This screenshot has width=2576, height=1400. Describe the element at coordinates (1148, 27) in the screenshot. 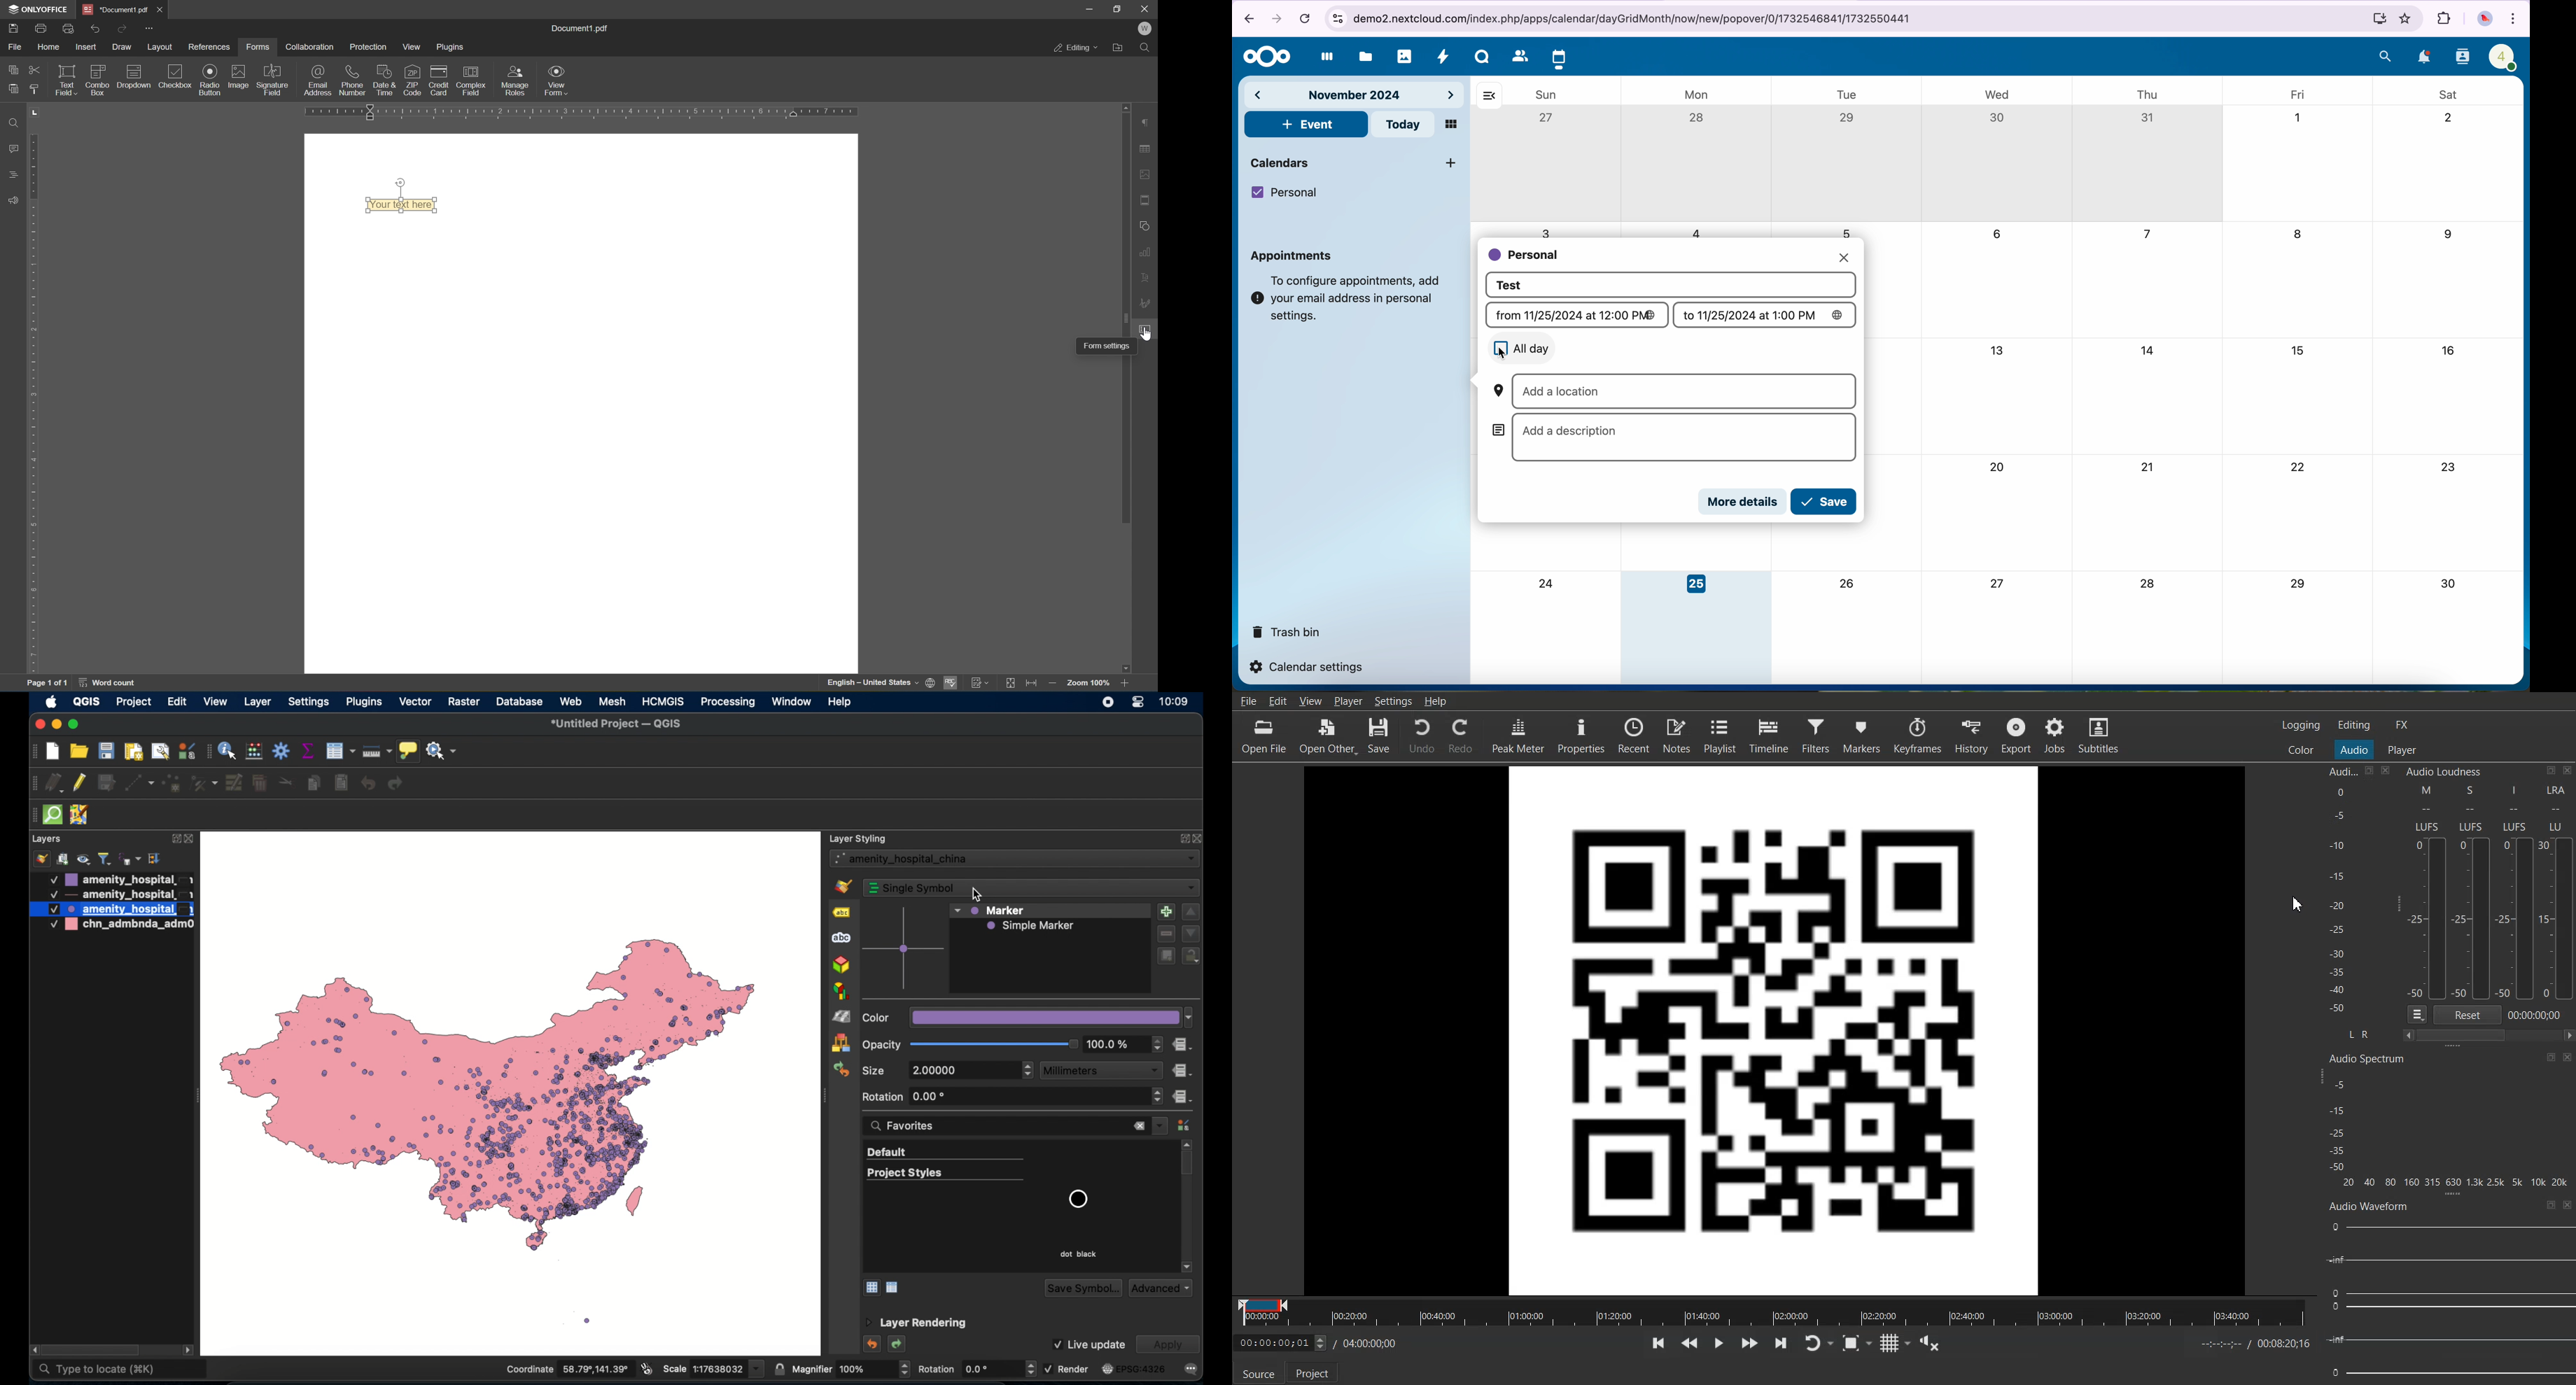

I see `W` at that location.